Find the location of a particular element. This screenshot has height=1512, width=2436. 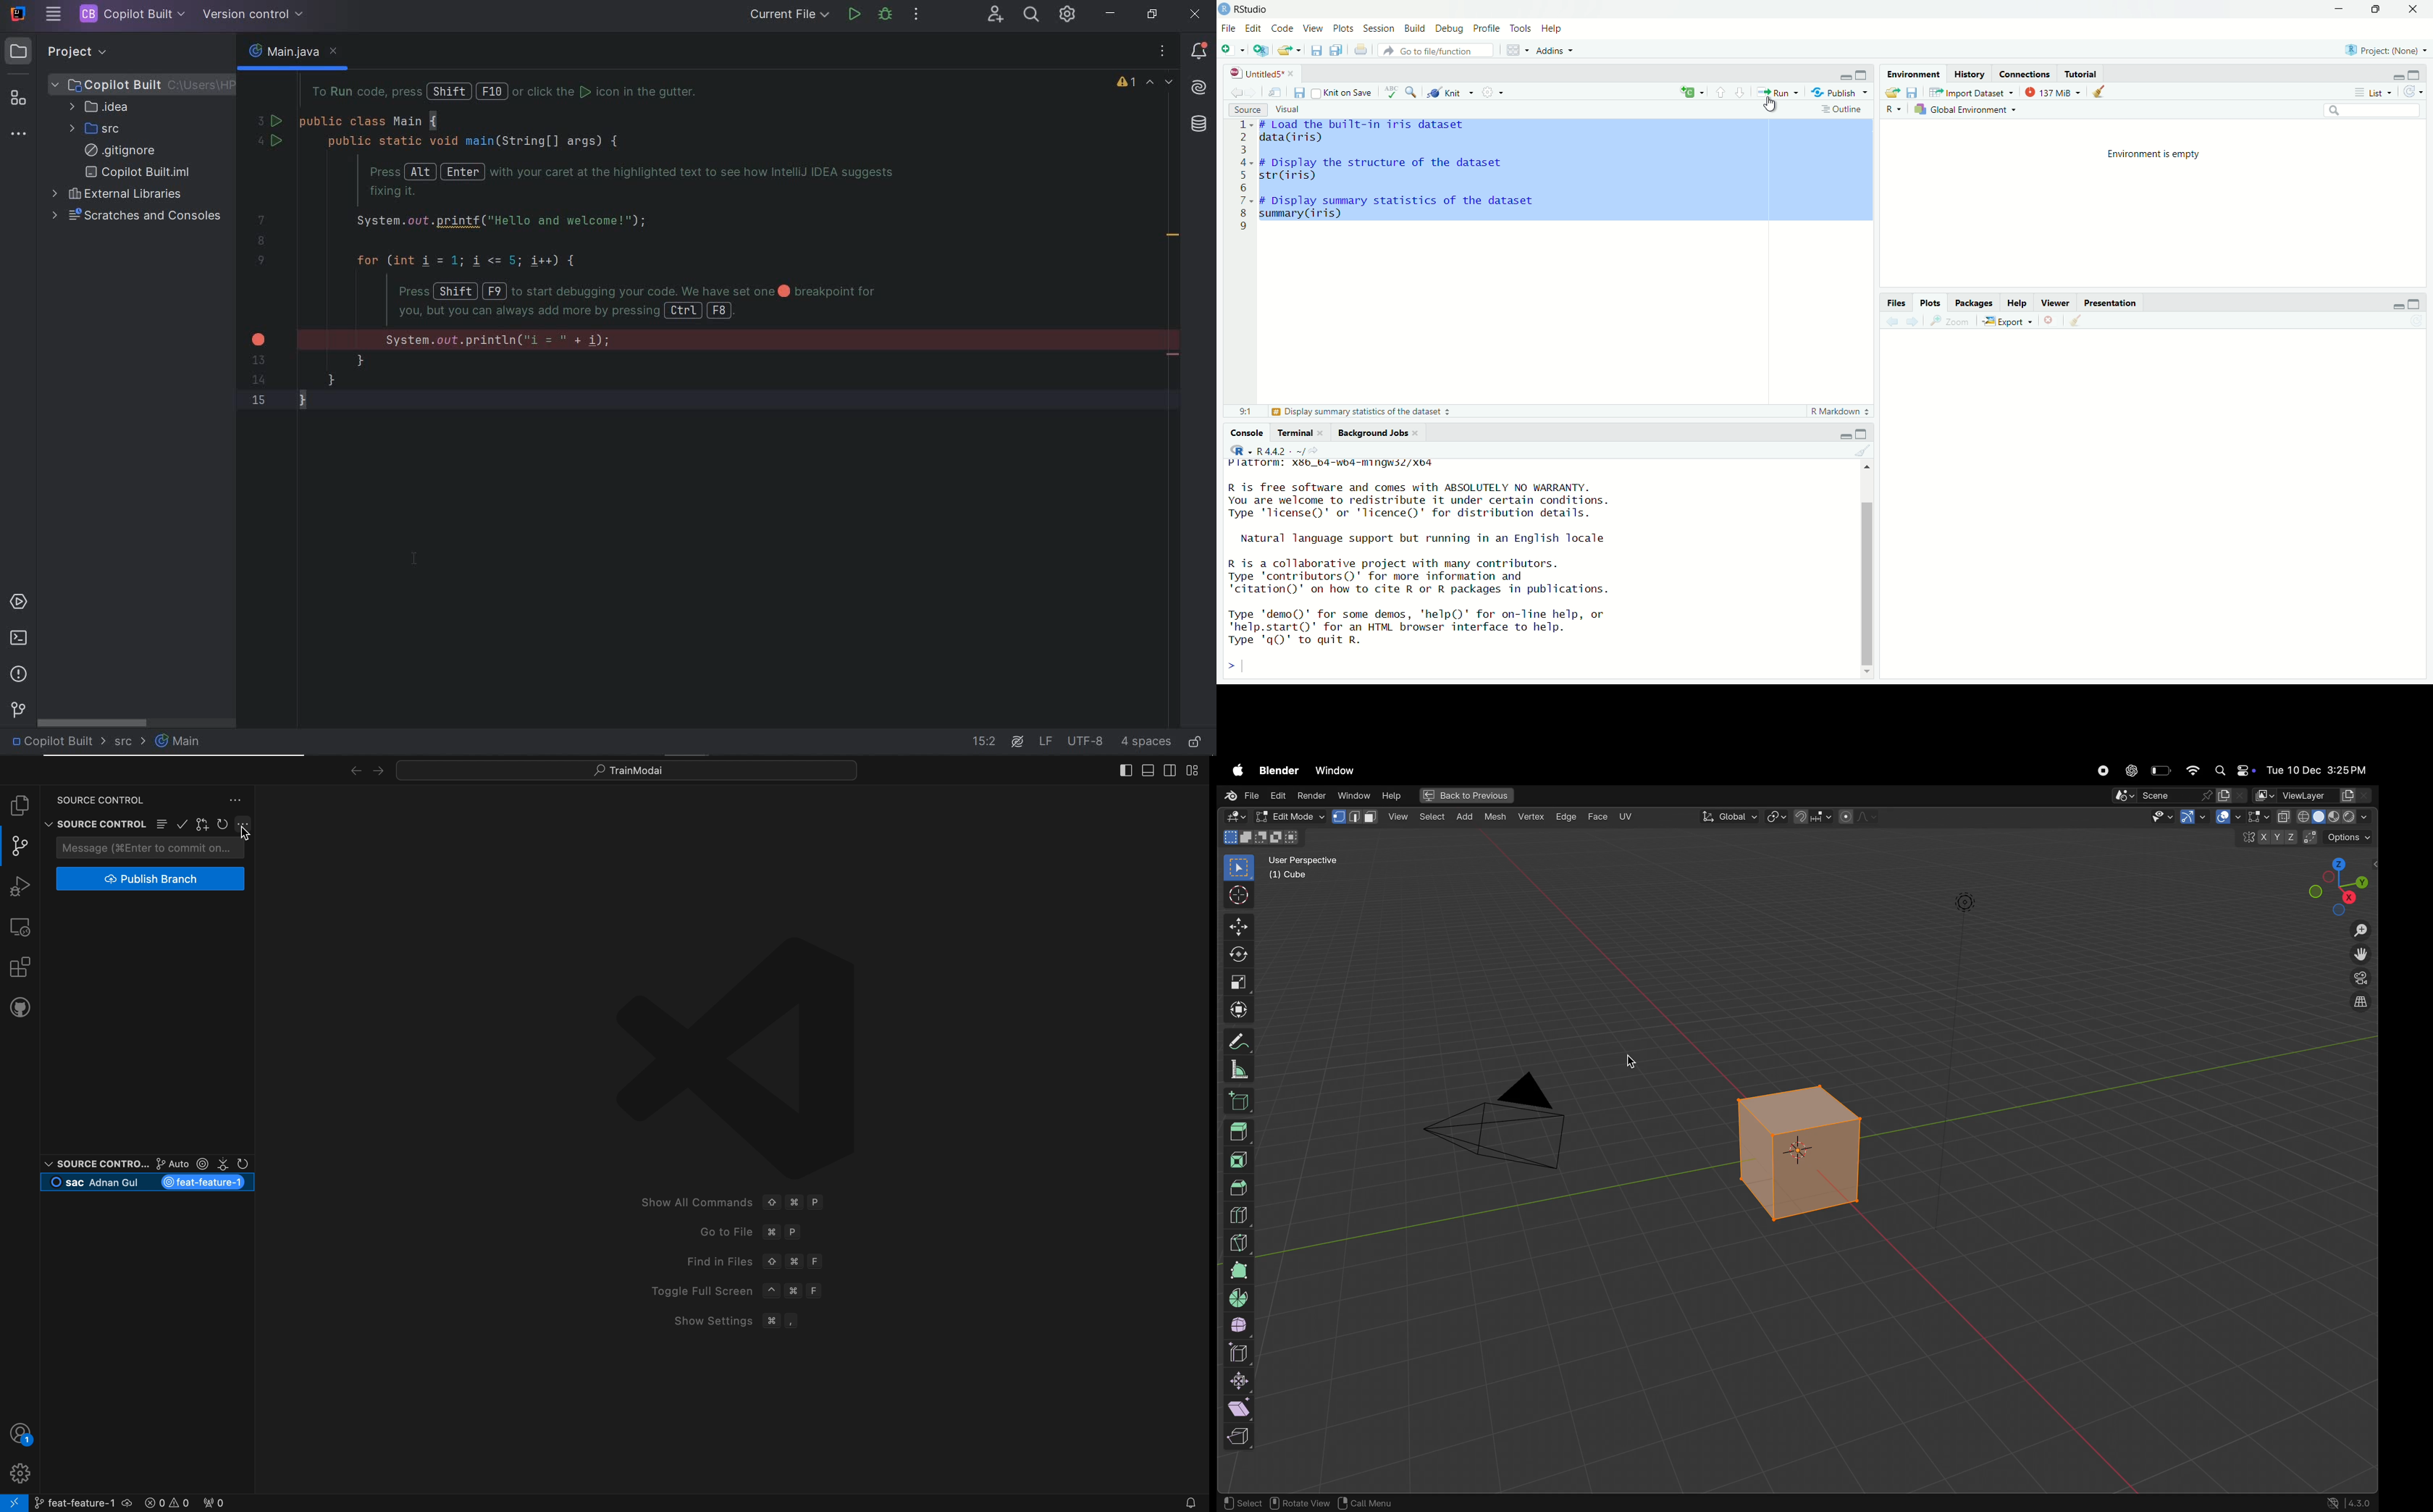

Packages is located at coordinates (1974, 302).